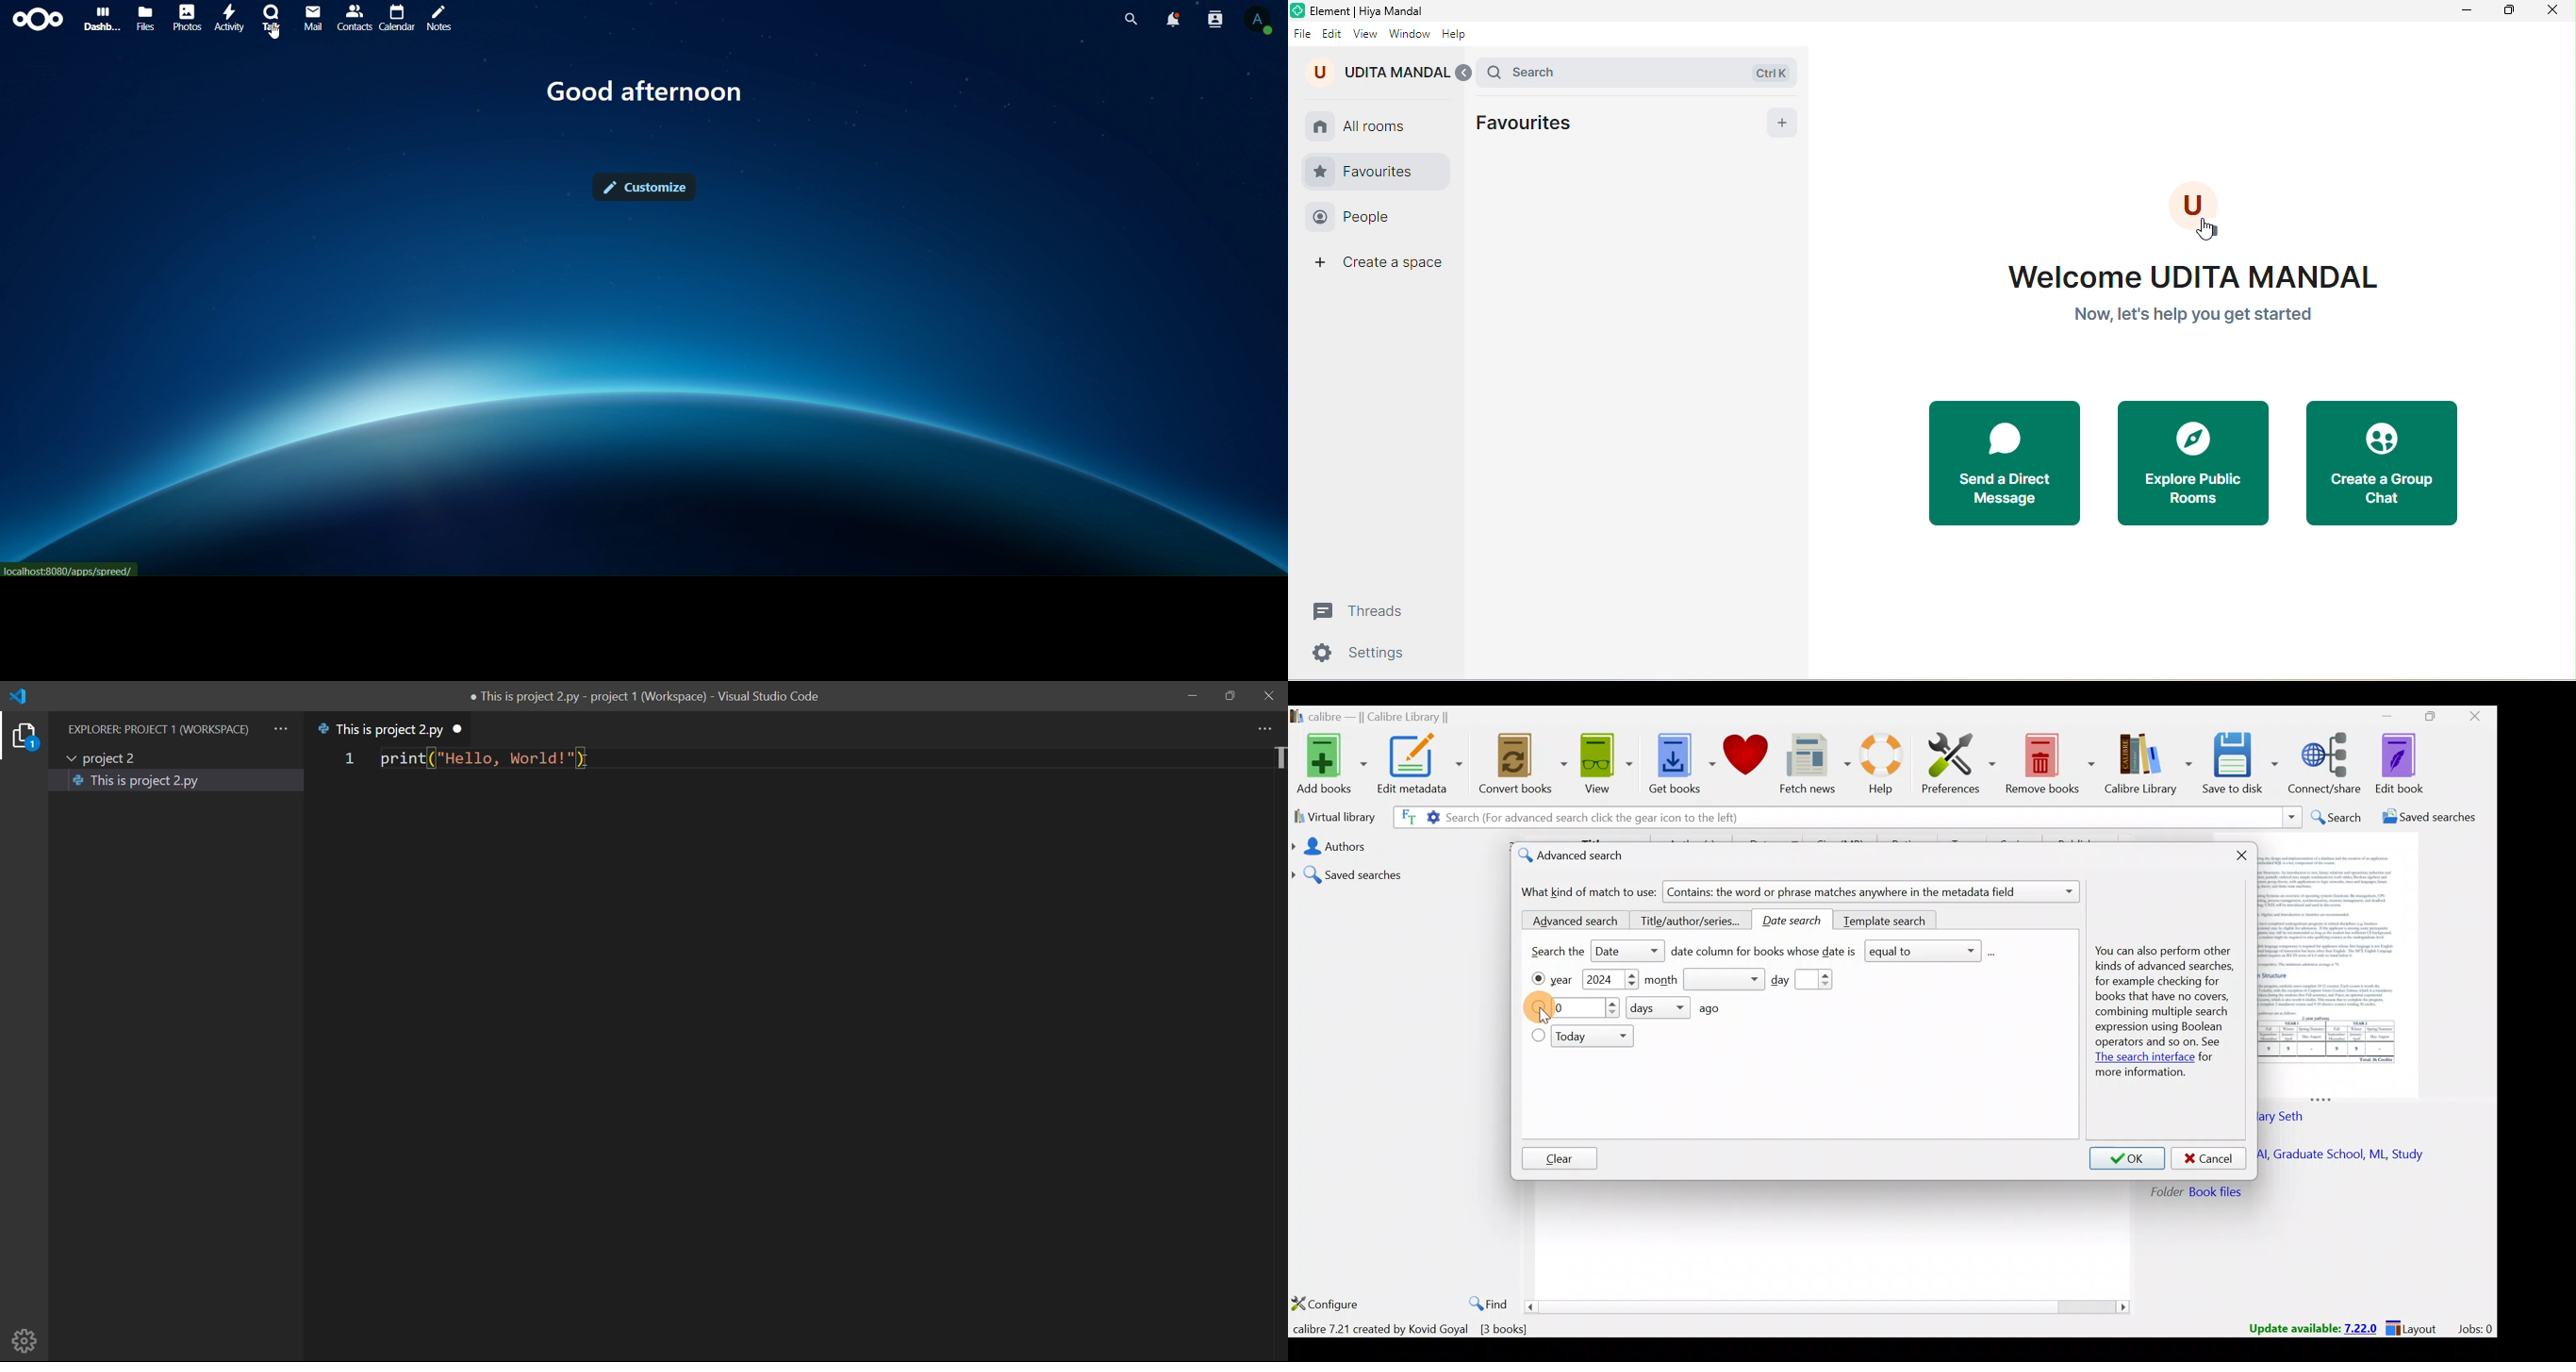 This screenshot has width=2576, height=1372. Describe the element at coordinates (1684, 1008) in the screenshot. I see `How many days ago?` at that location.